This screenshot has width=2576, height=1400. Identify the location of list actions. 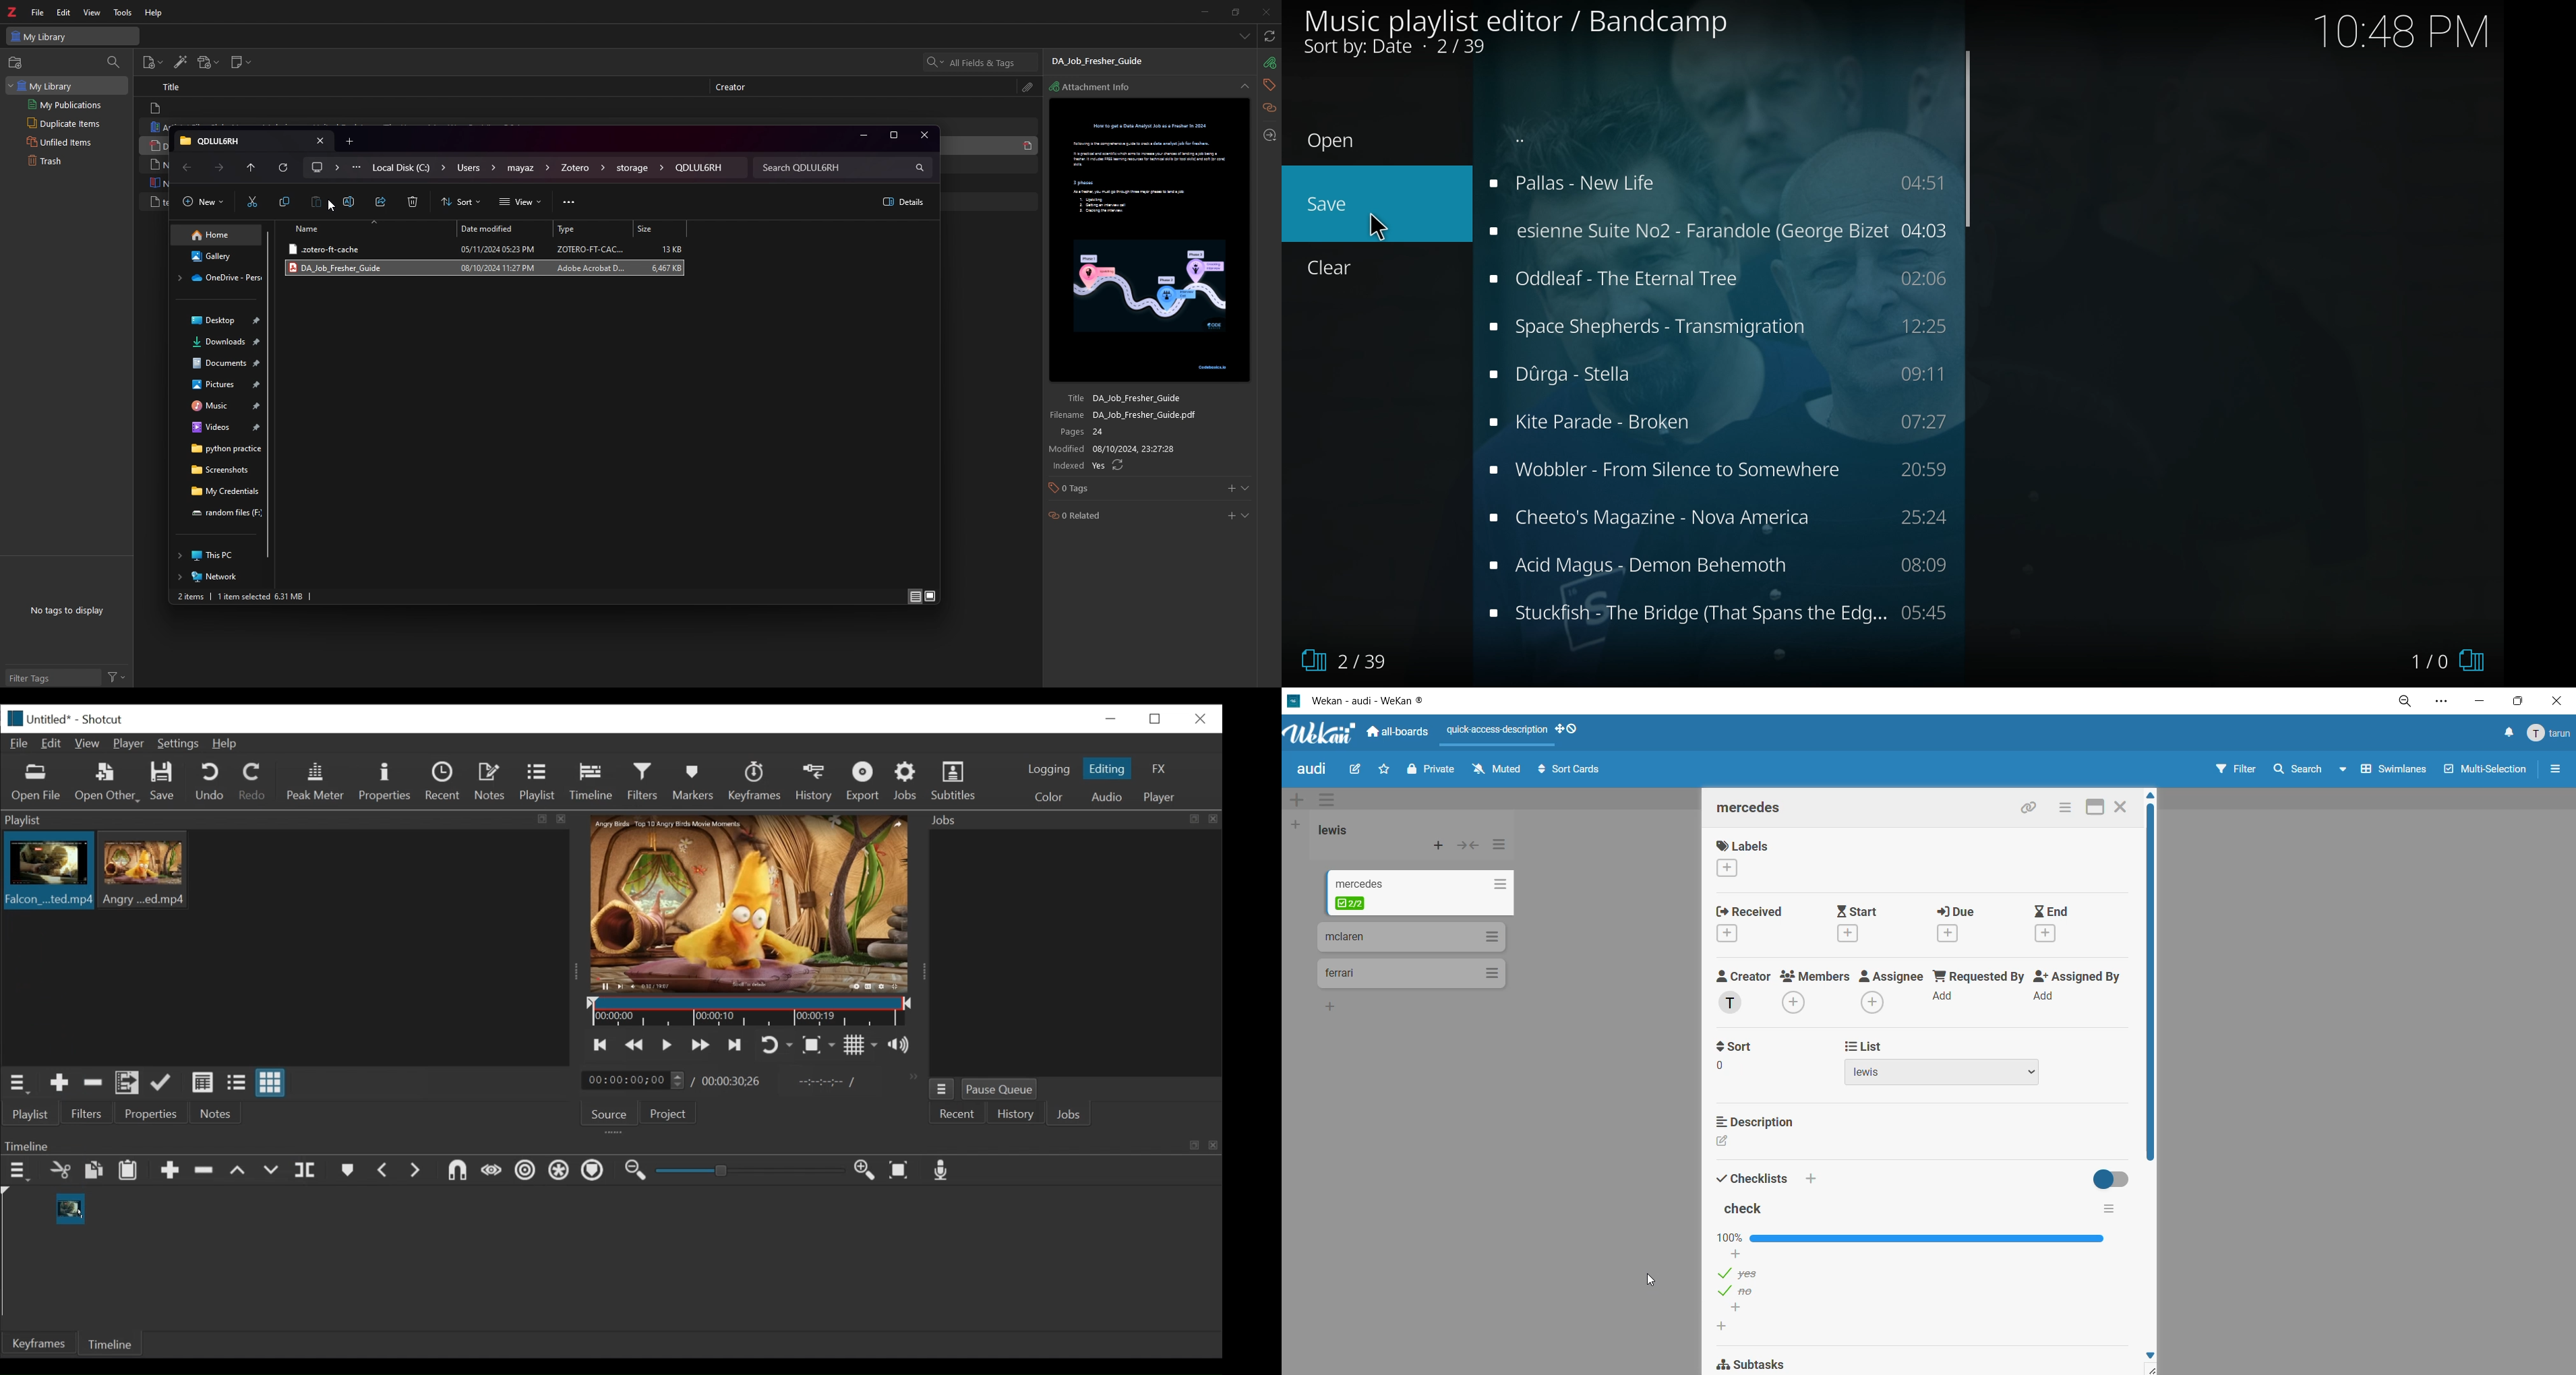
(1504, 846).